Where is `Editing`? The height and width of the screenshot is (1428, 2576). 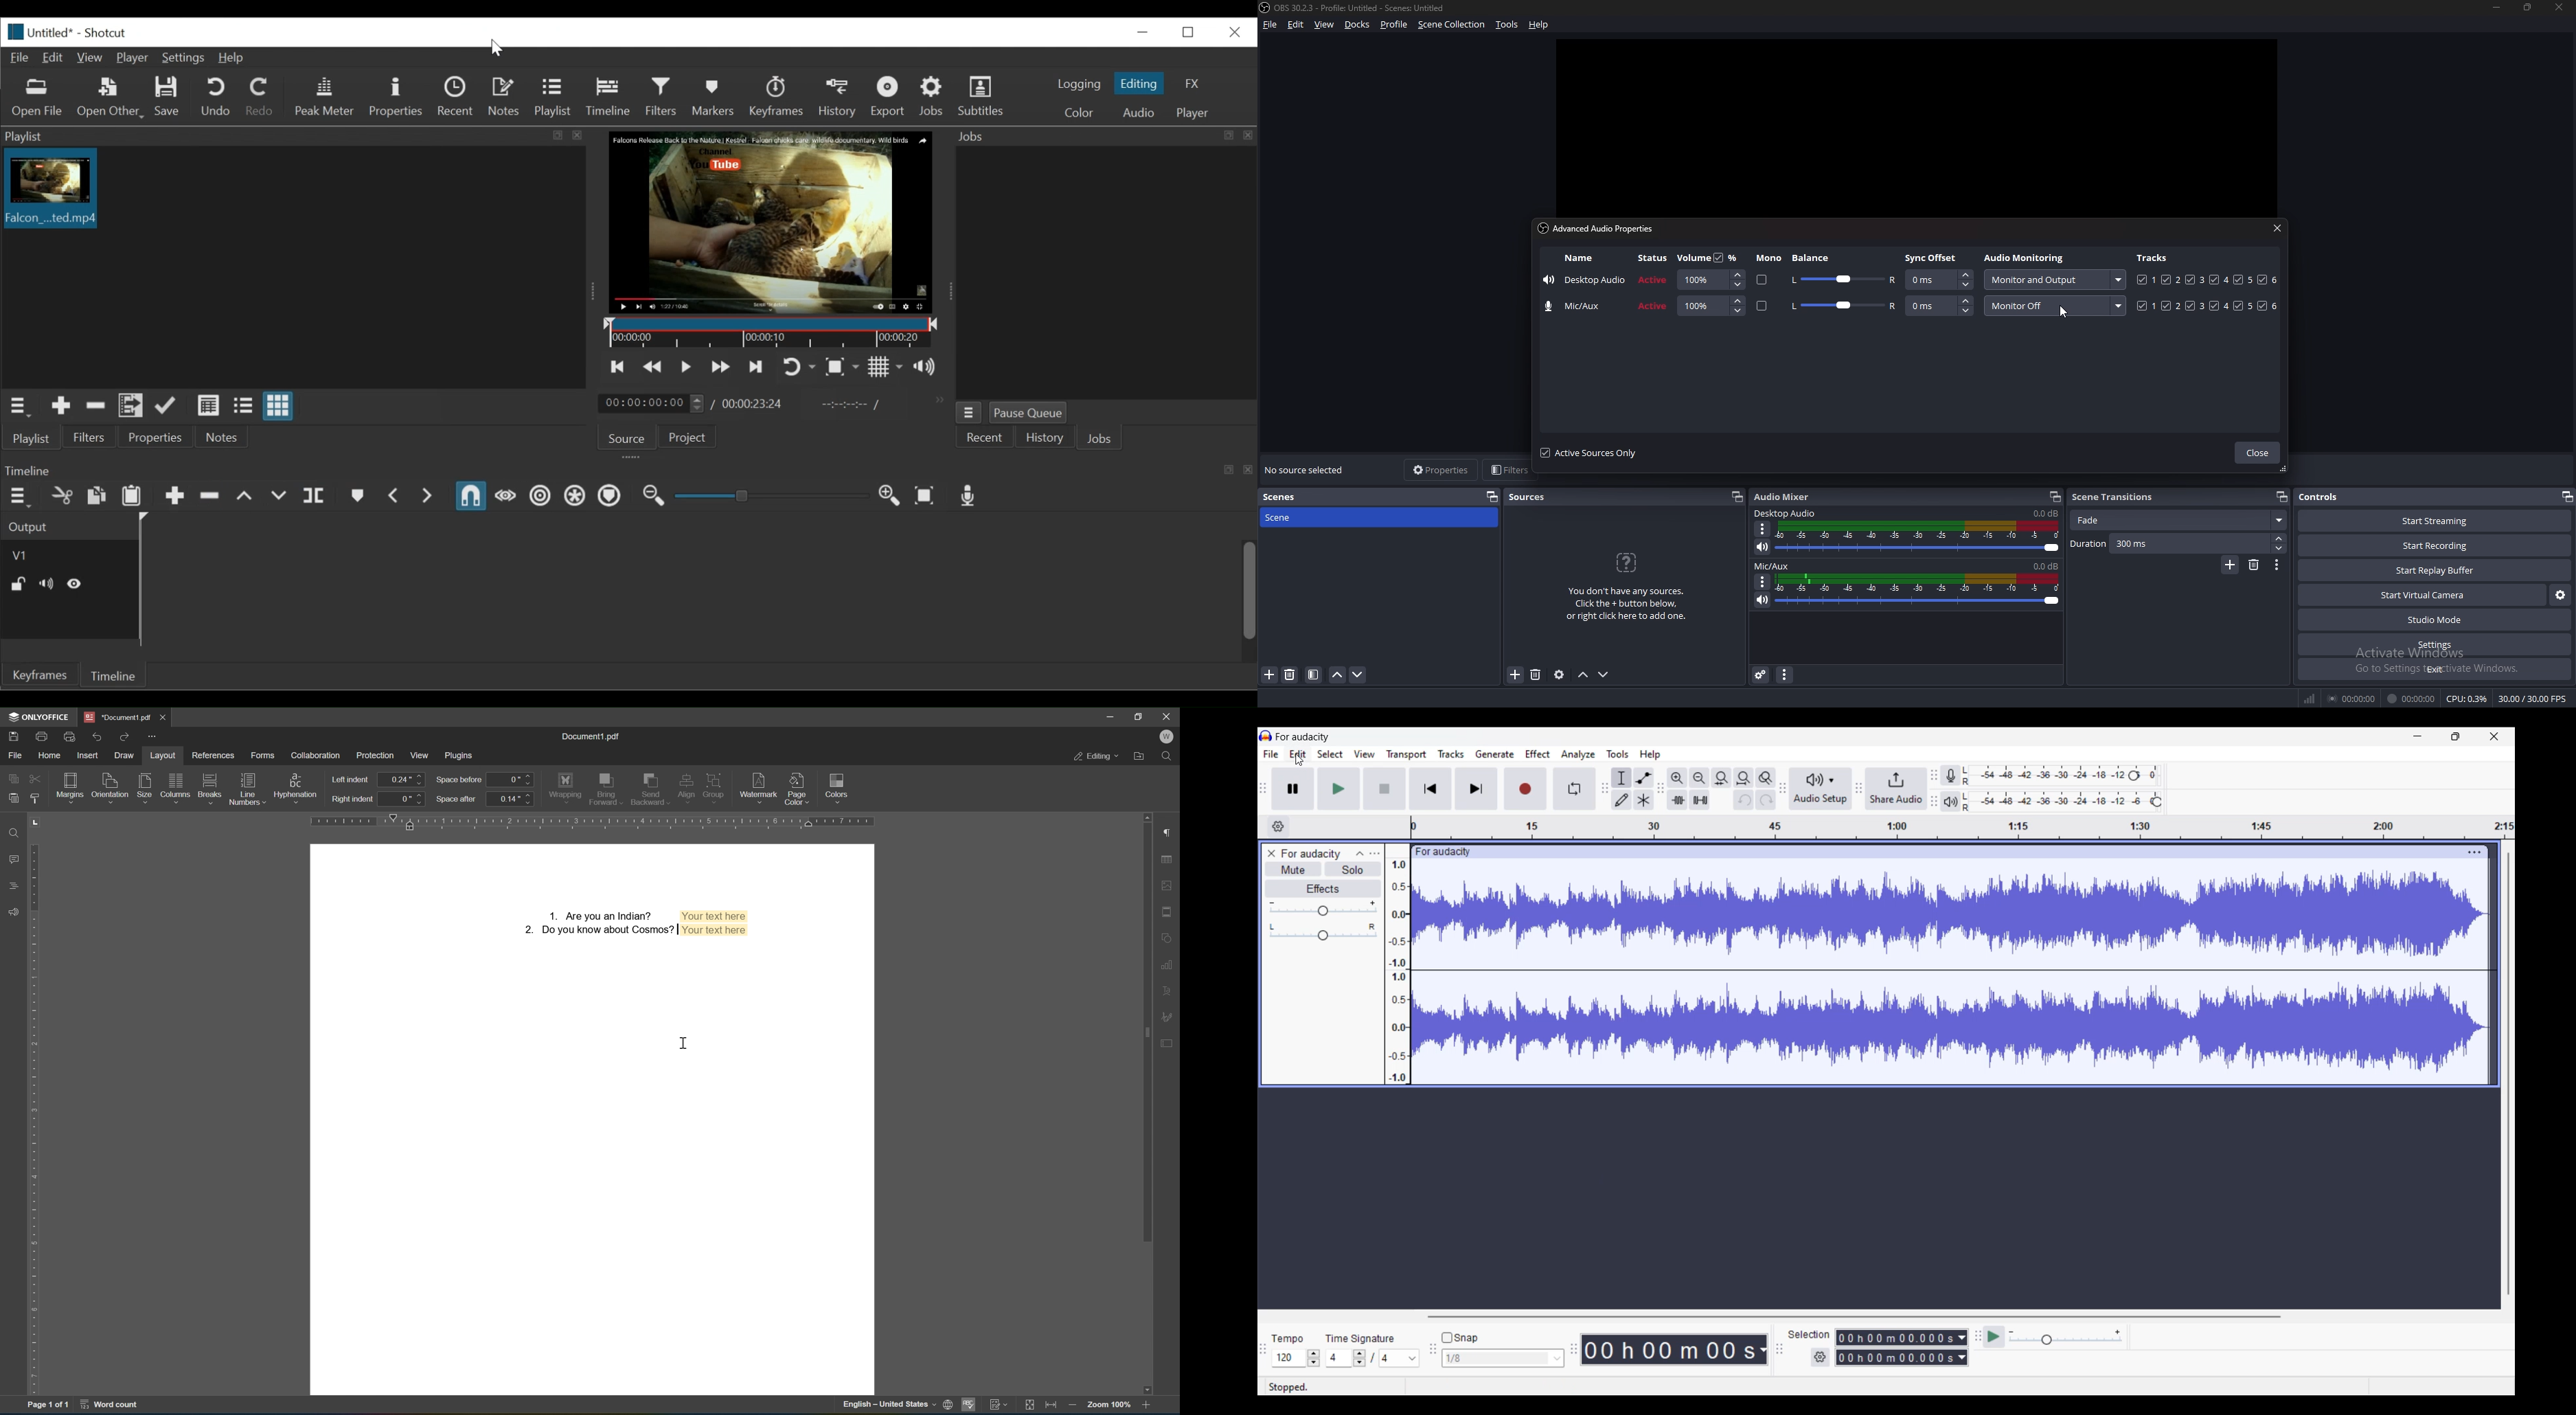
Editing is located at coordinates (1138, 83).